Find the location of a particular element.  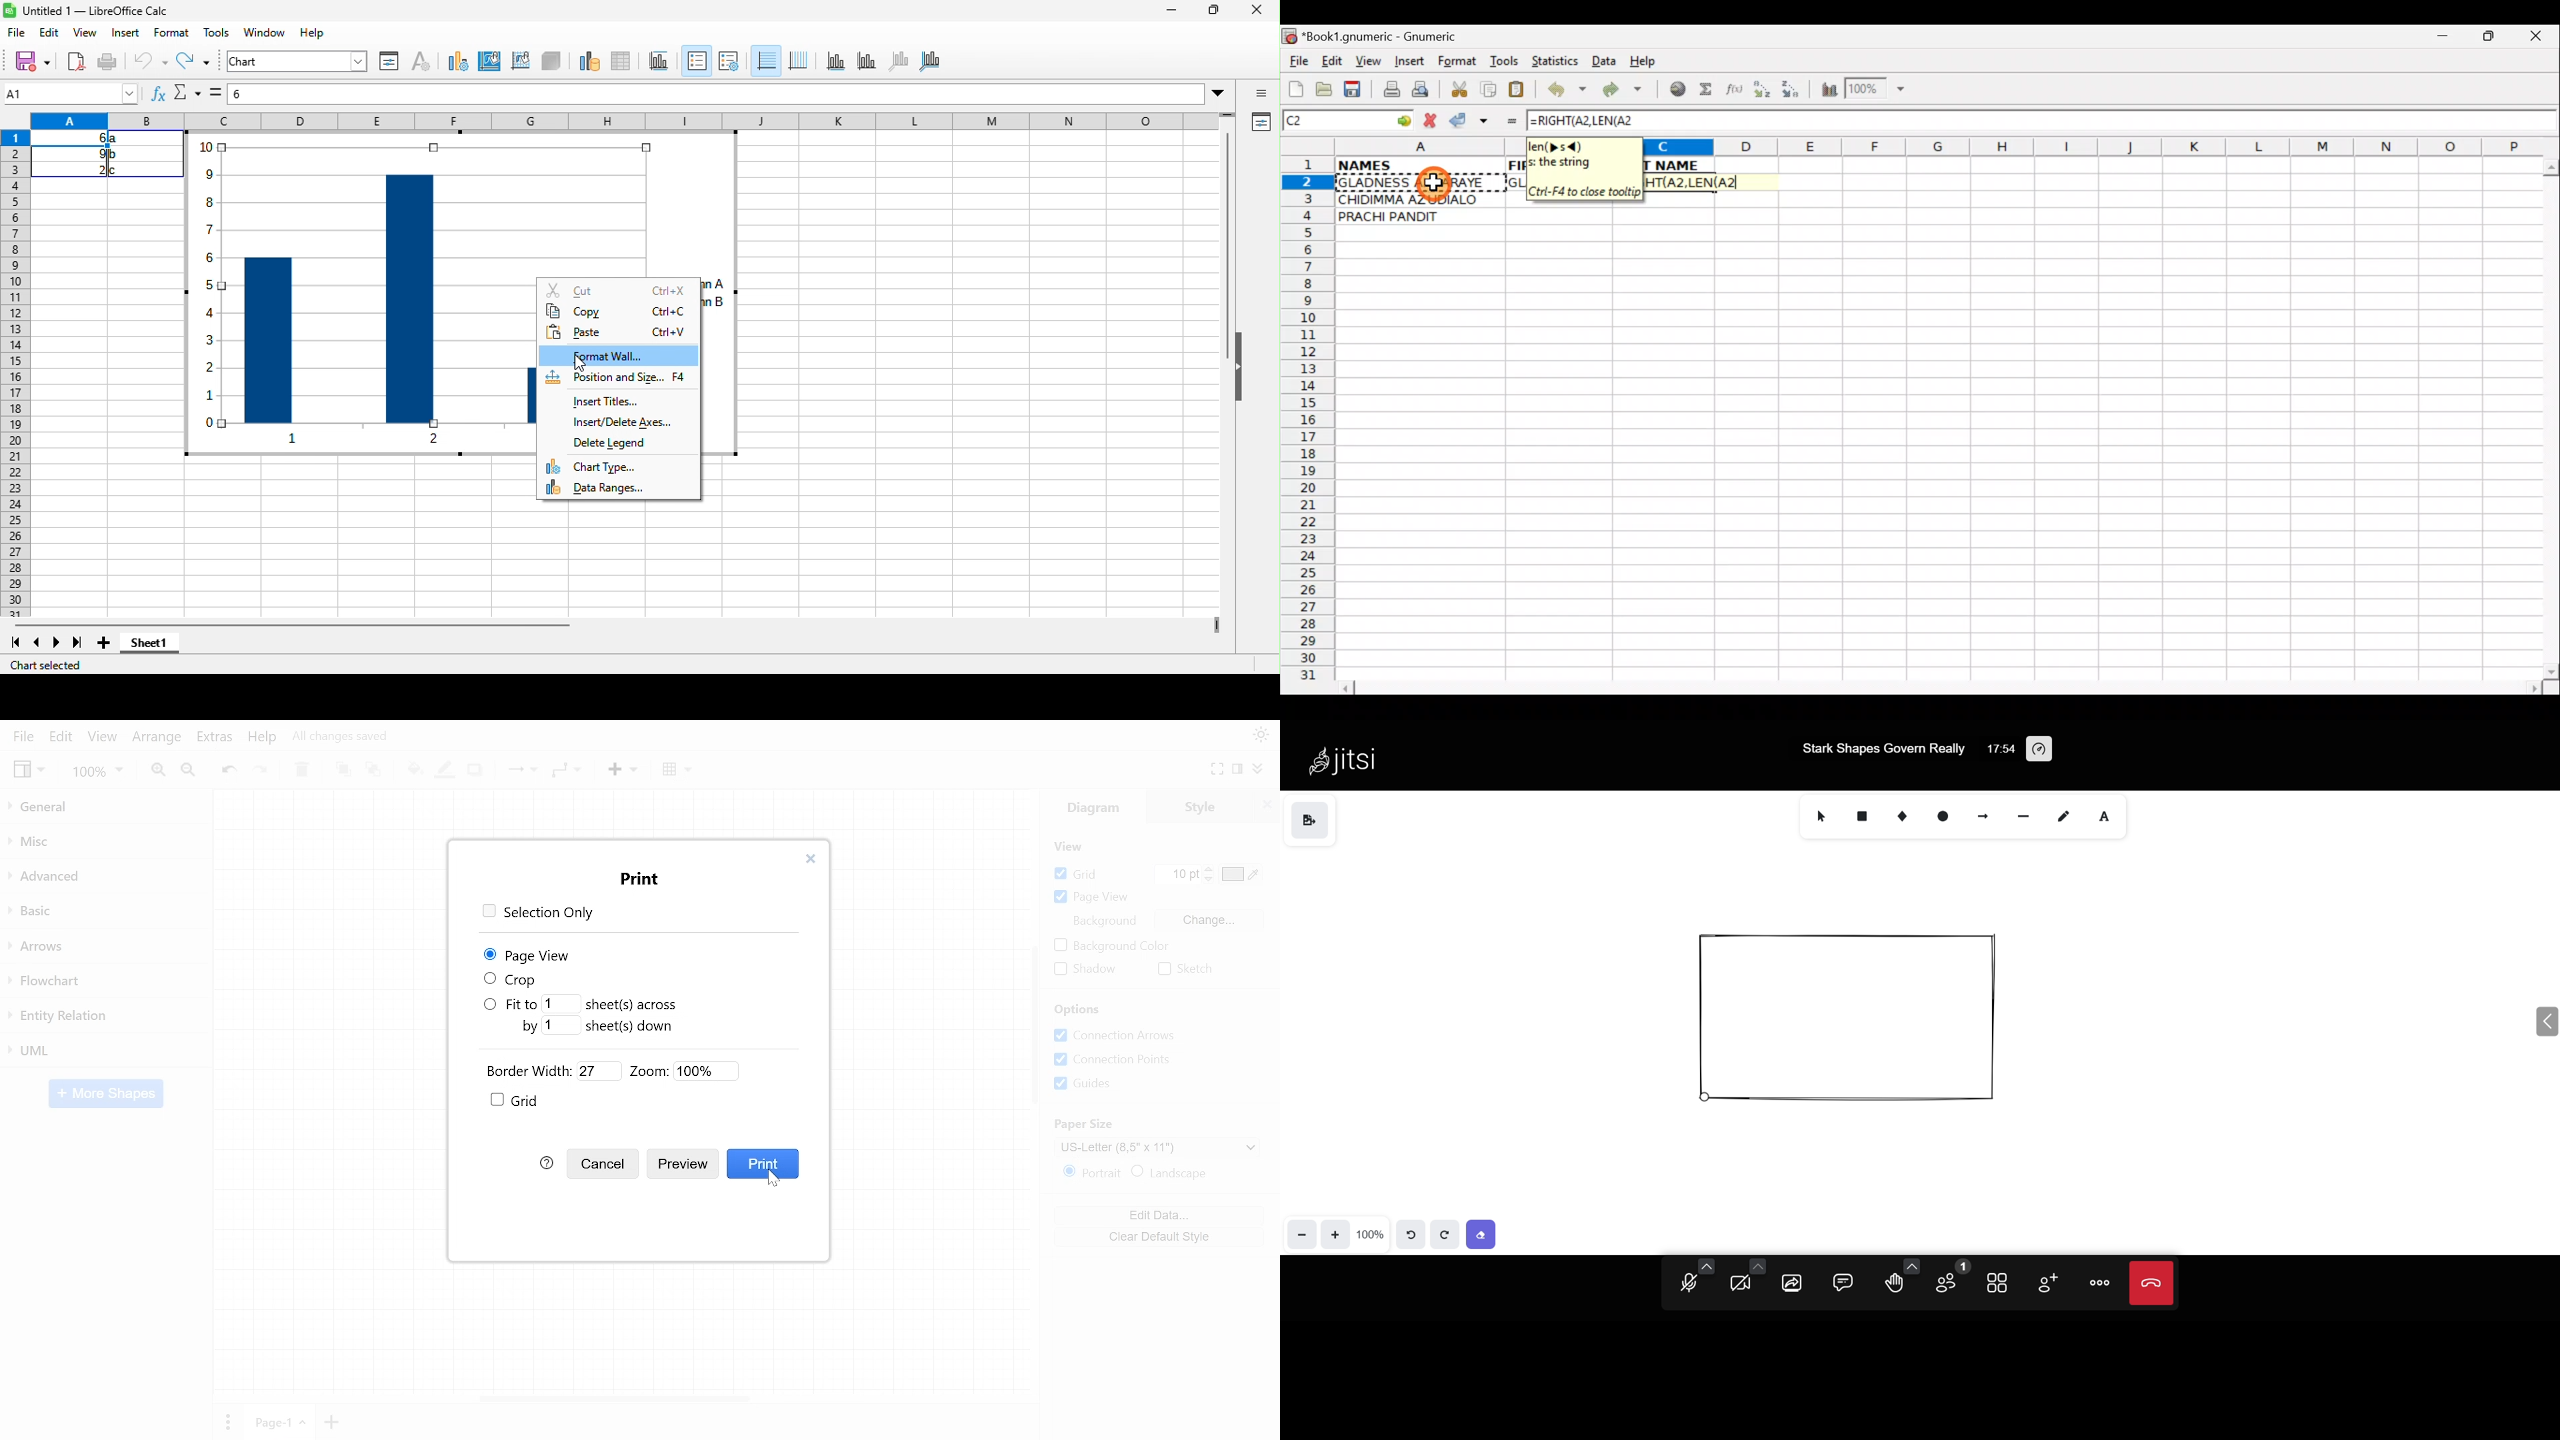

horizontal scroll bar is located at coordinates (329, 628).